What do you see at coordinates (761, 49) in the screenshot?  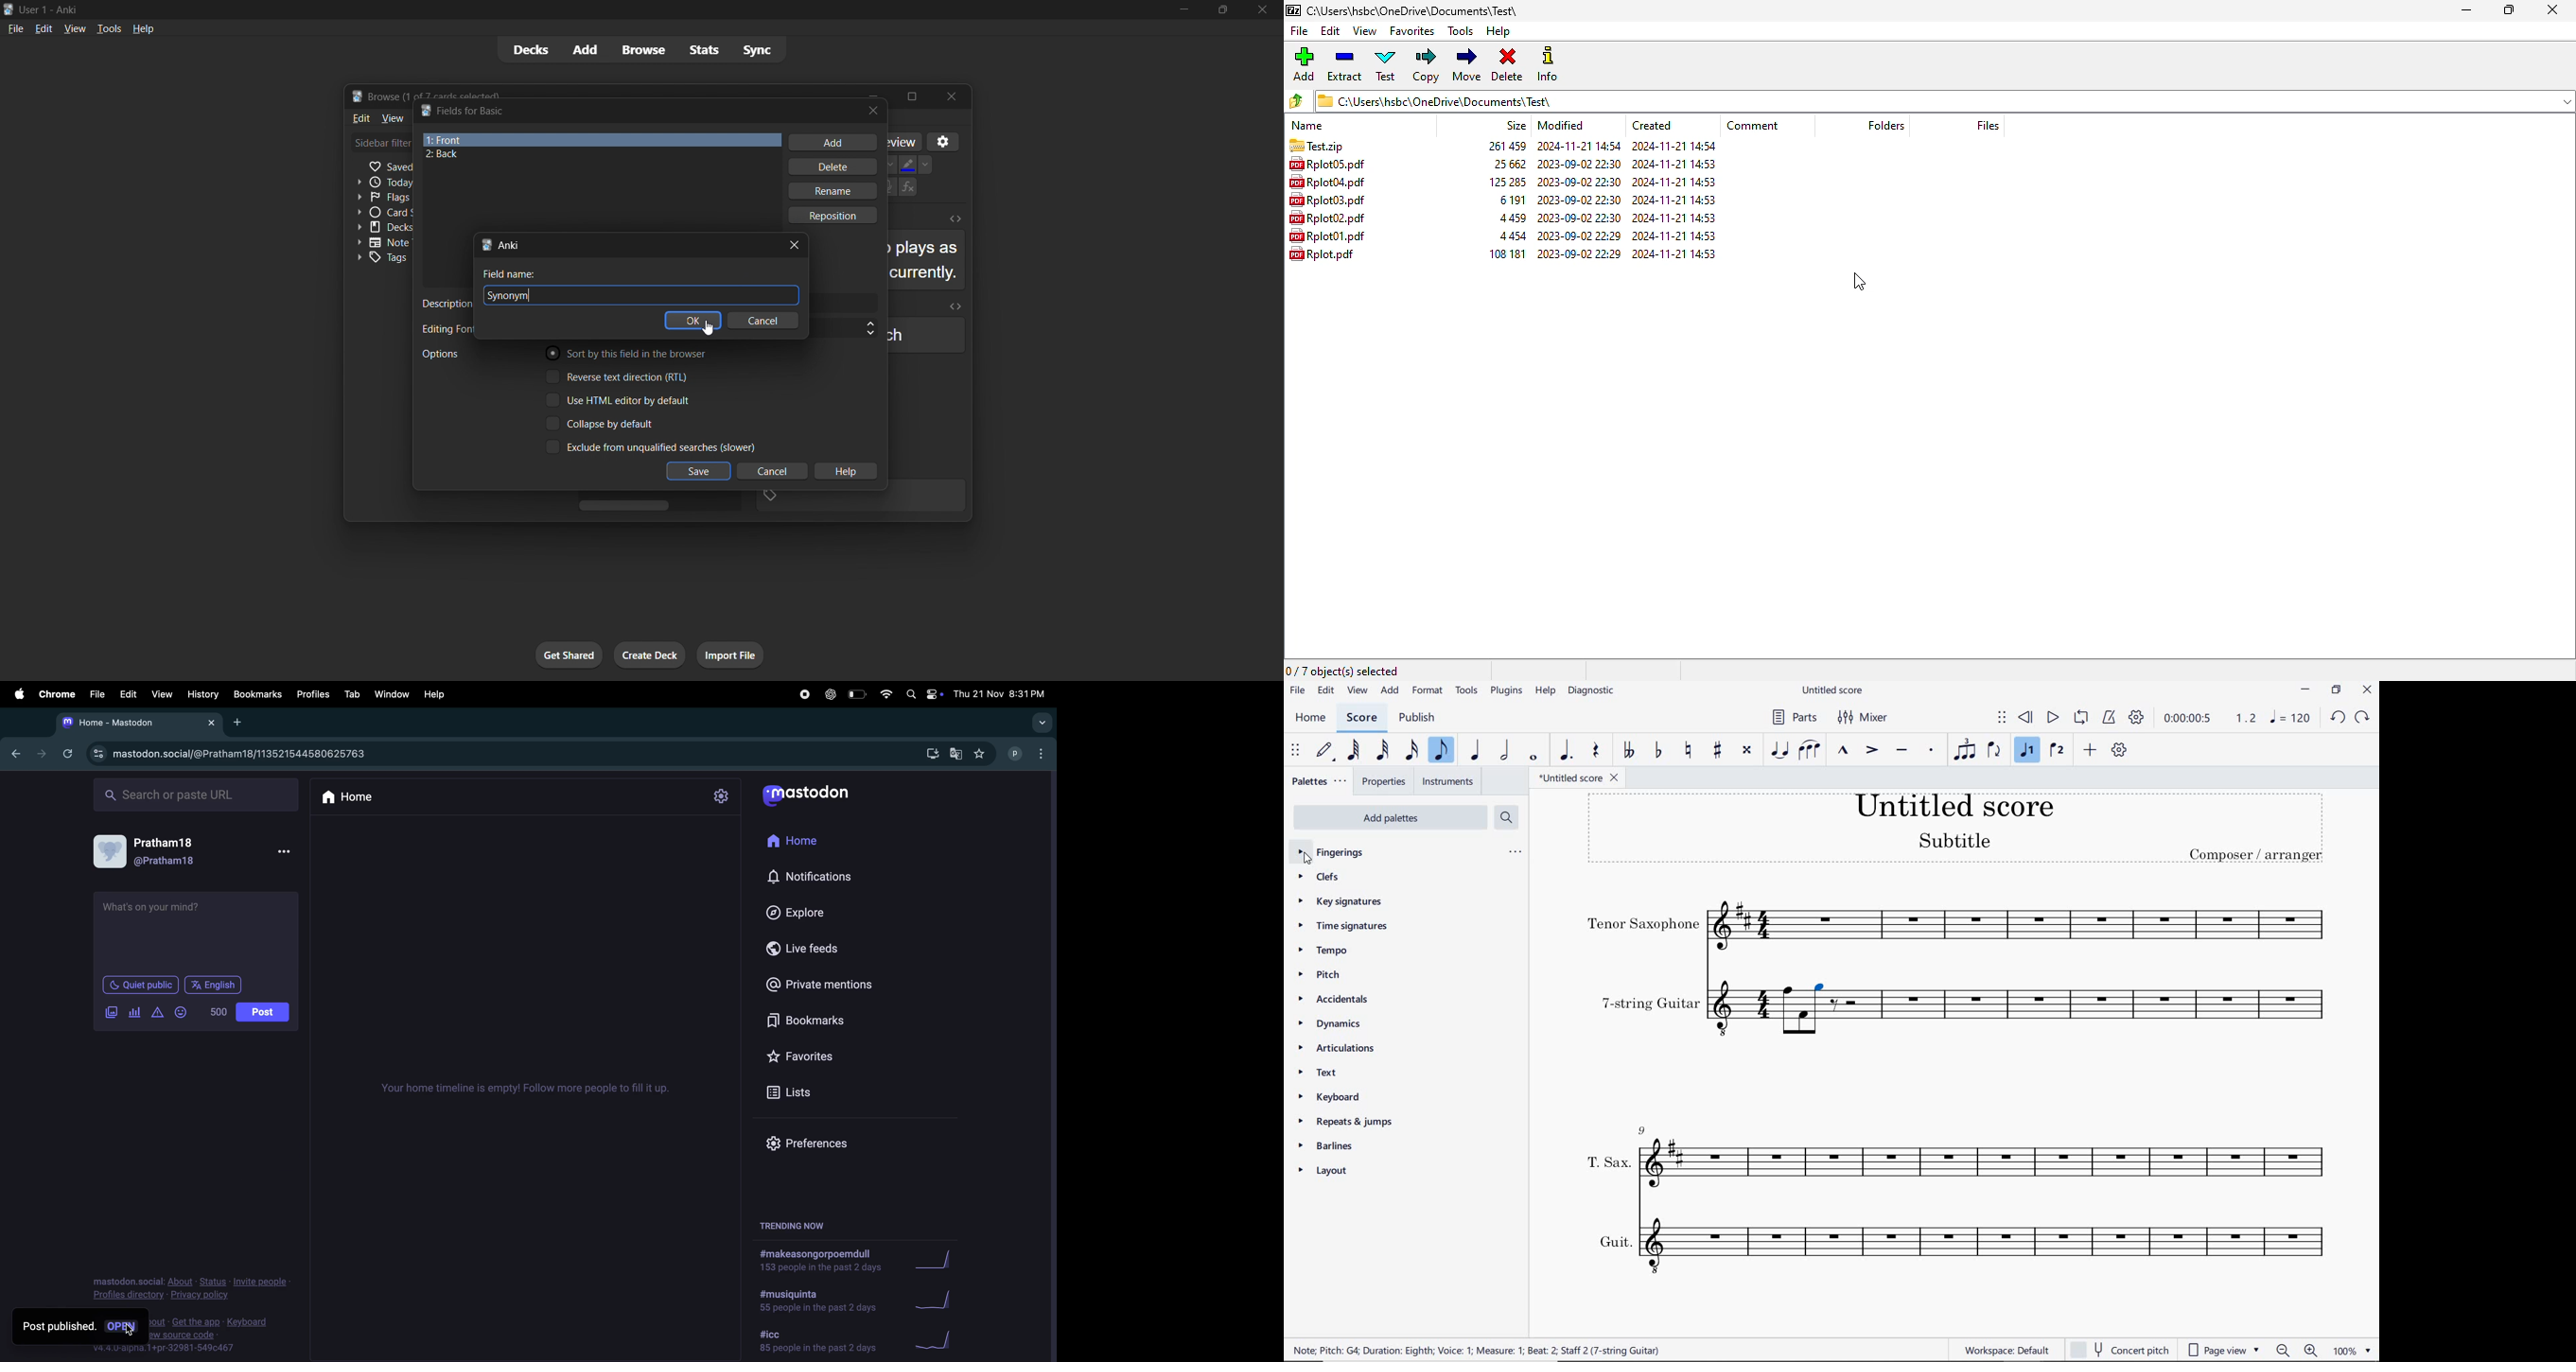 I see `sync` at bounding box center [761, 49].